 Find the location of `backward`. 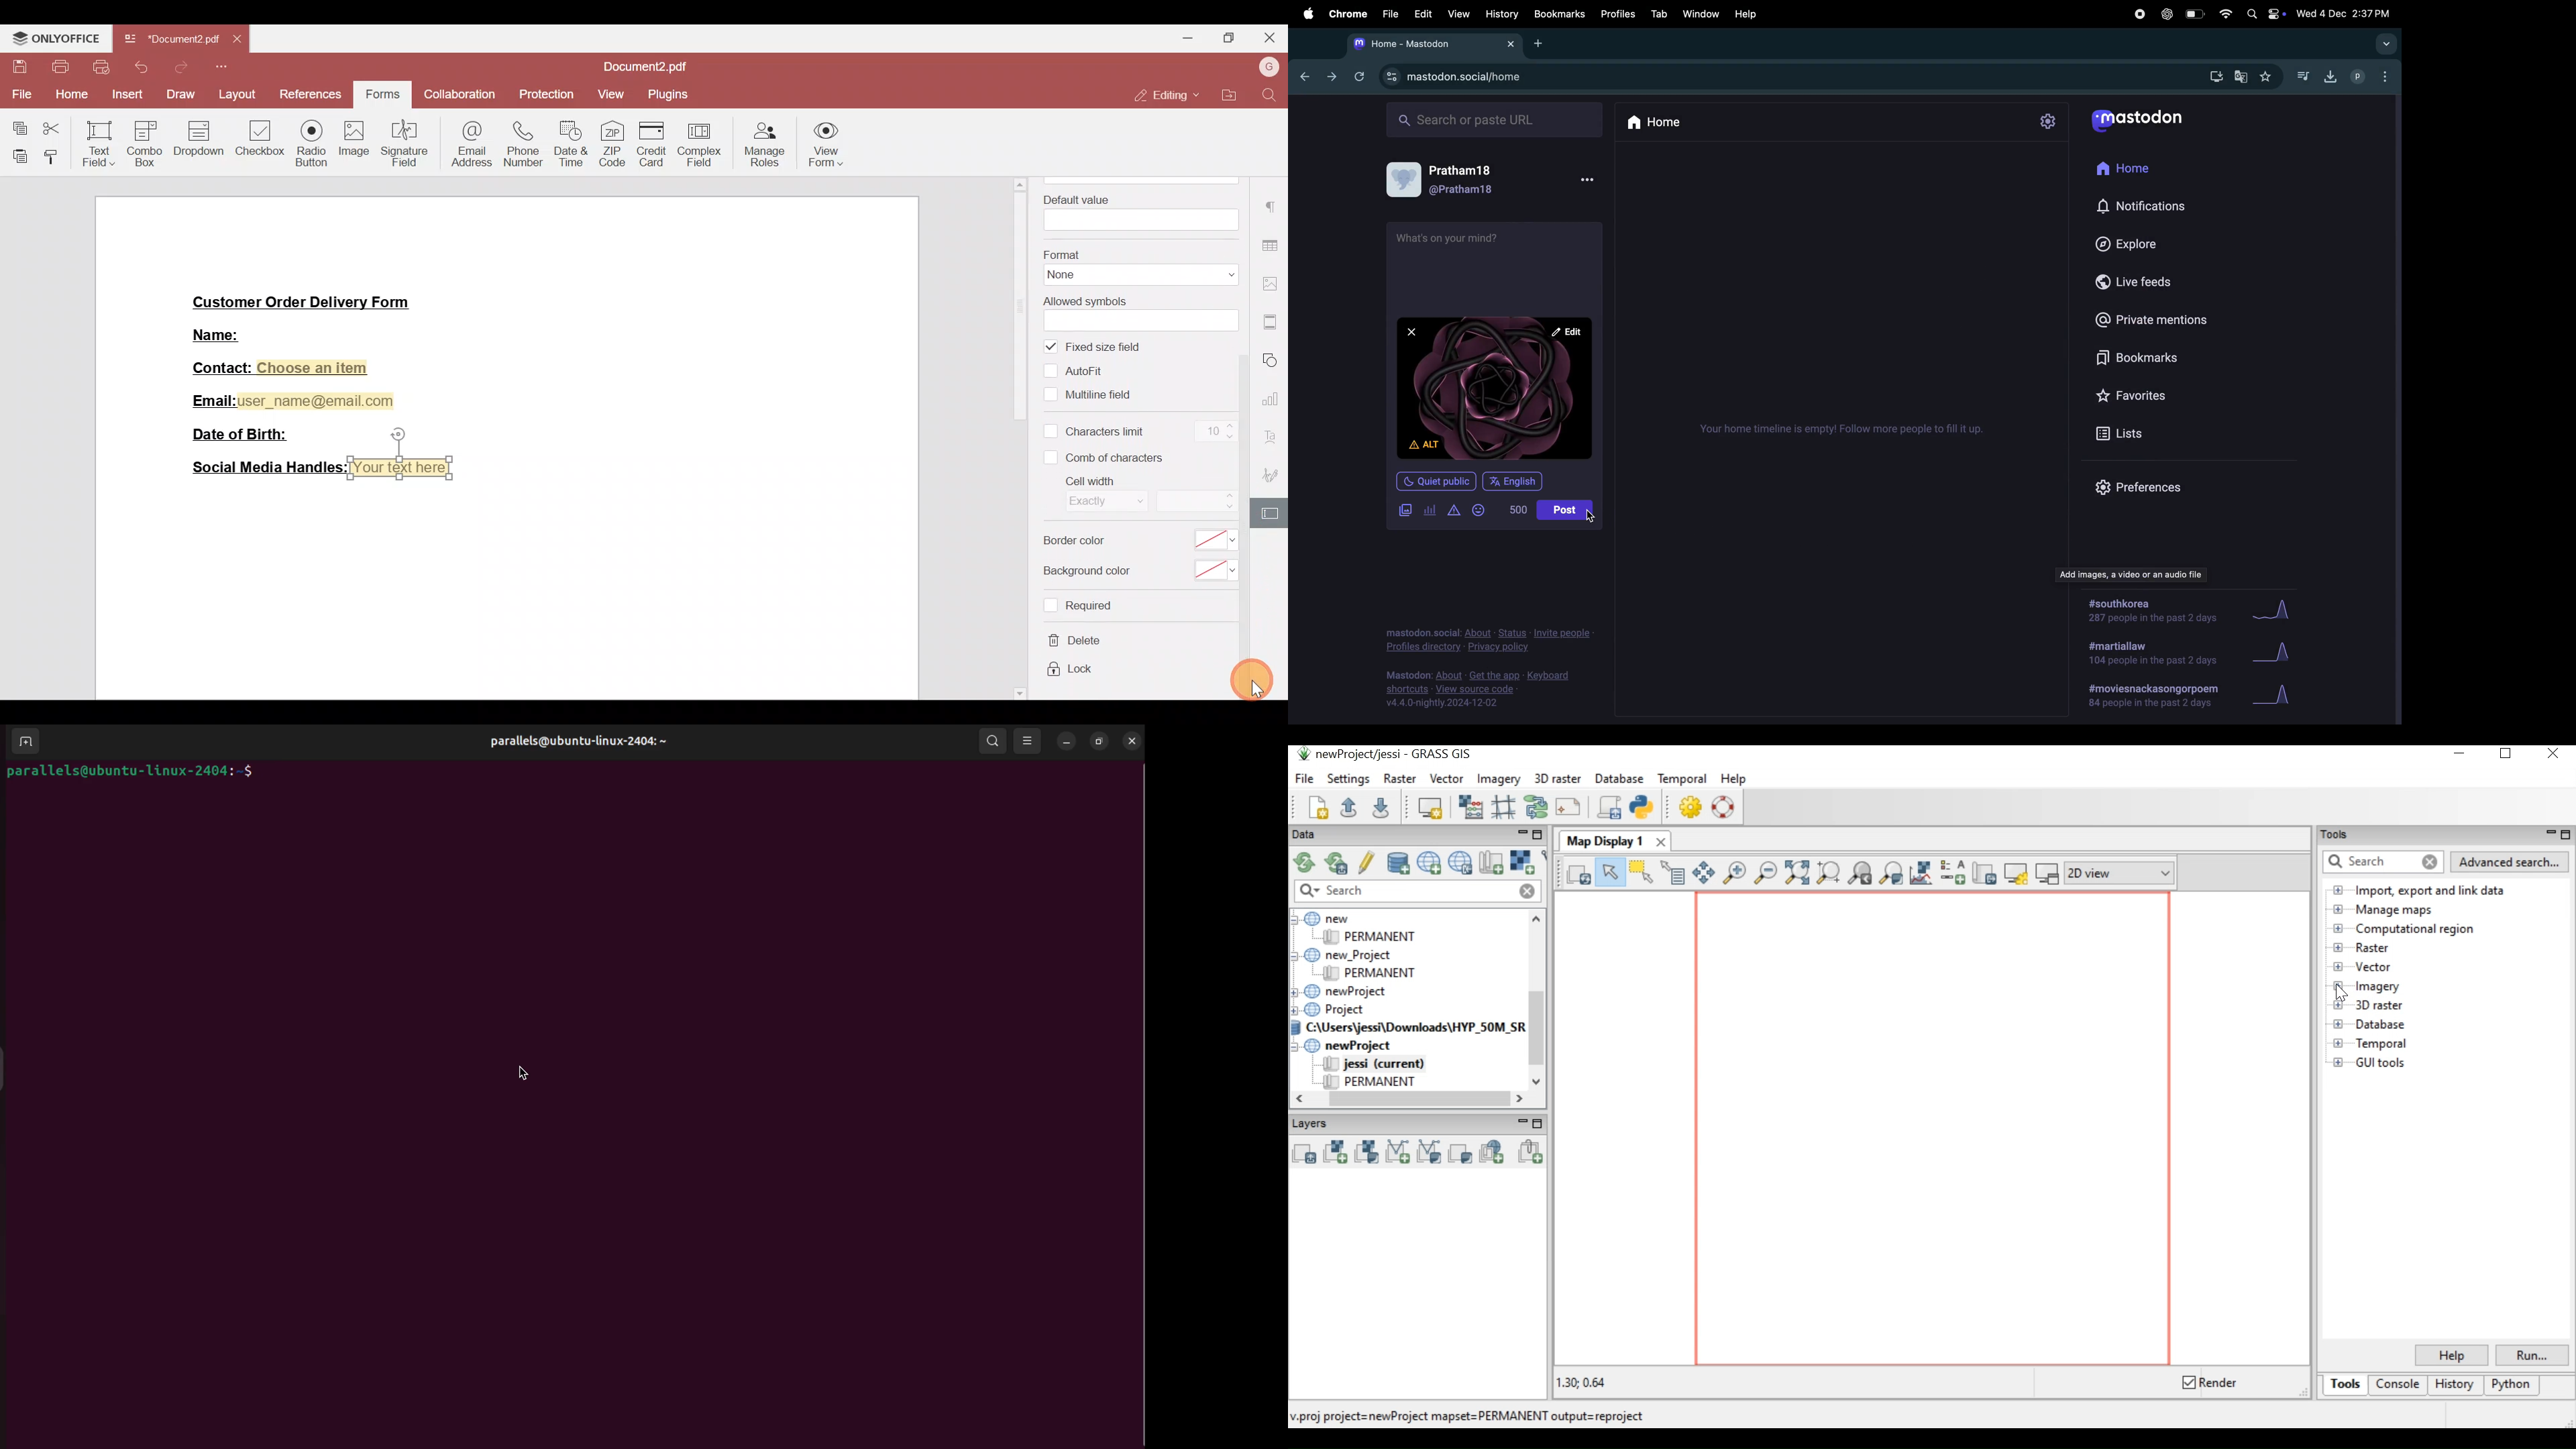

backward is located at coordinates (1305, 75).